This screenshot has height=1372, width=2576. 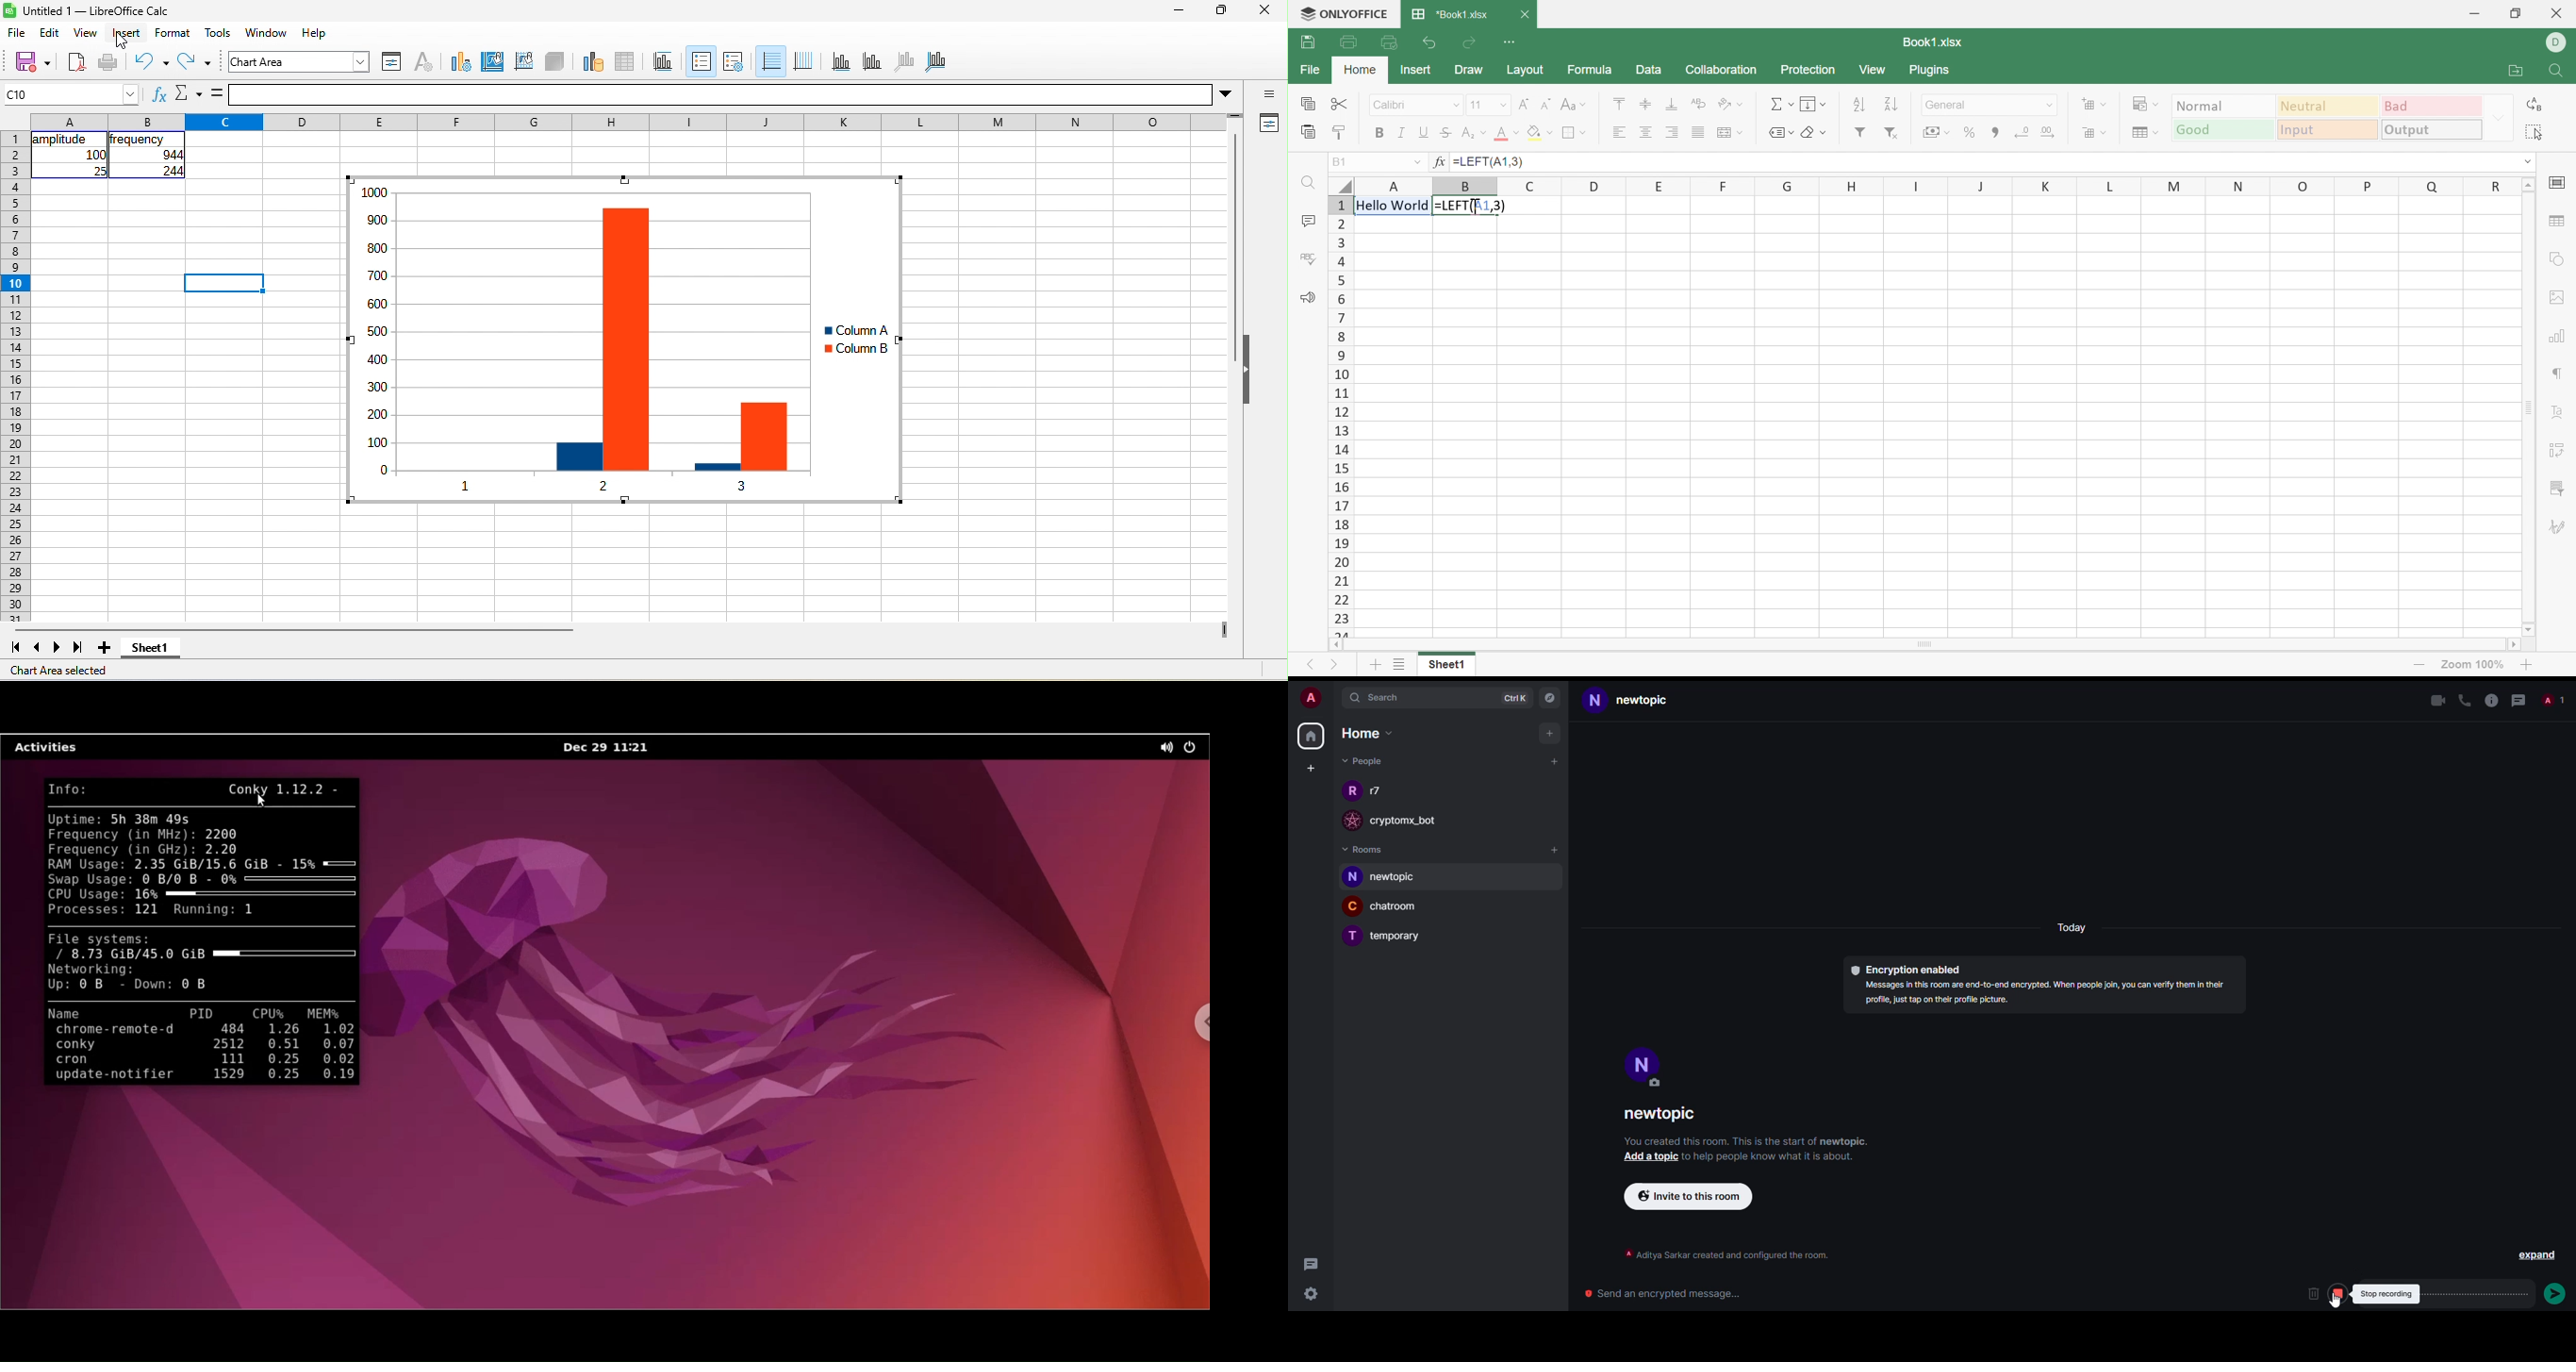 What do you see at coordinates (1472, 134) in the screenshot?
I see `Subscript` at bounding box center [1472, 134].